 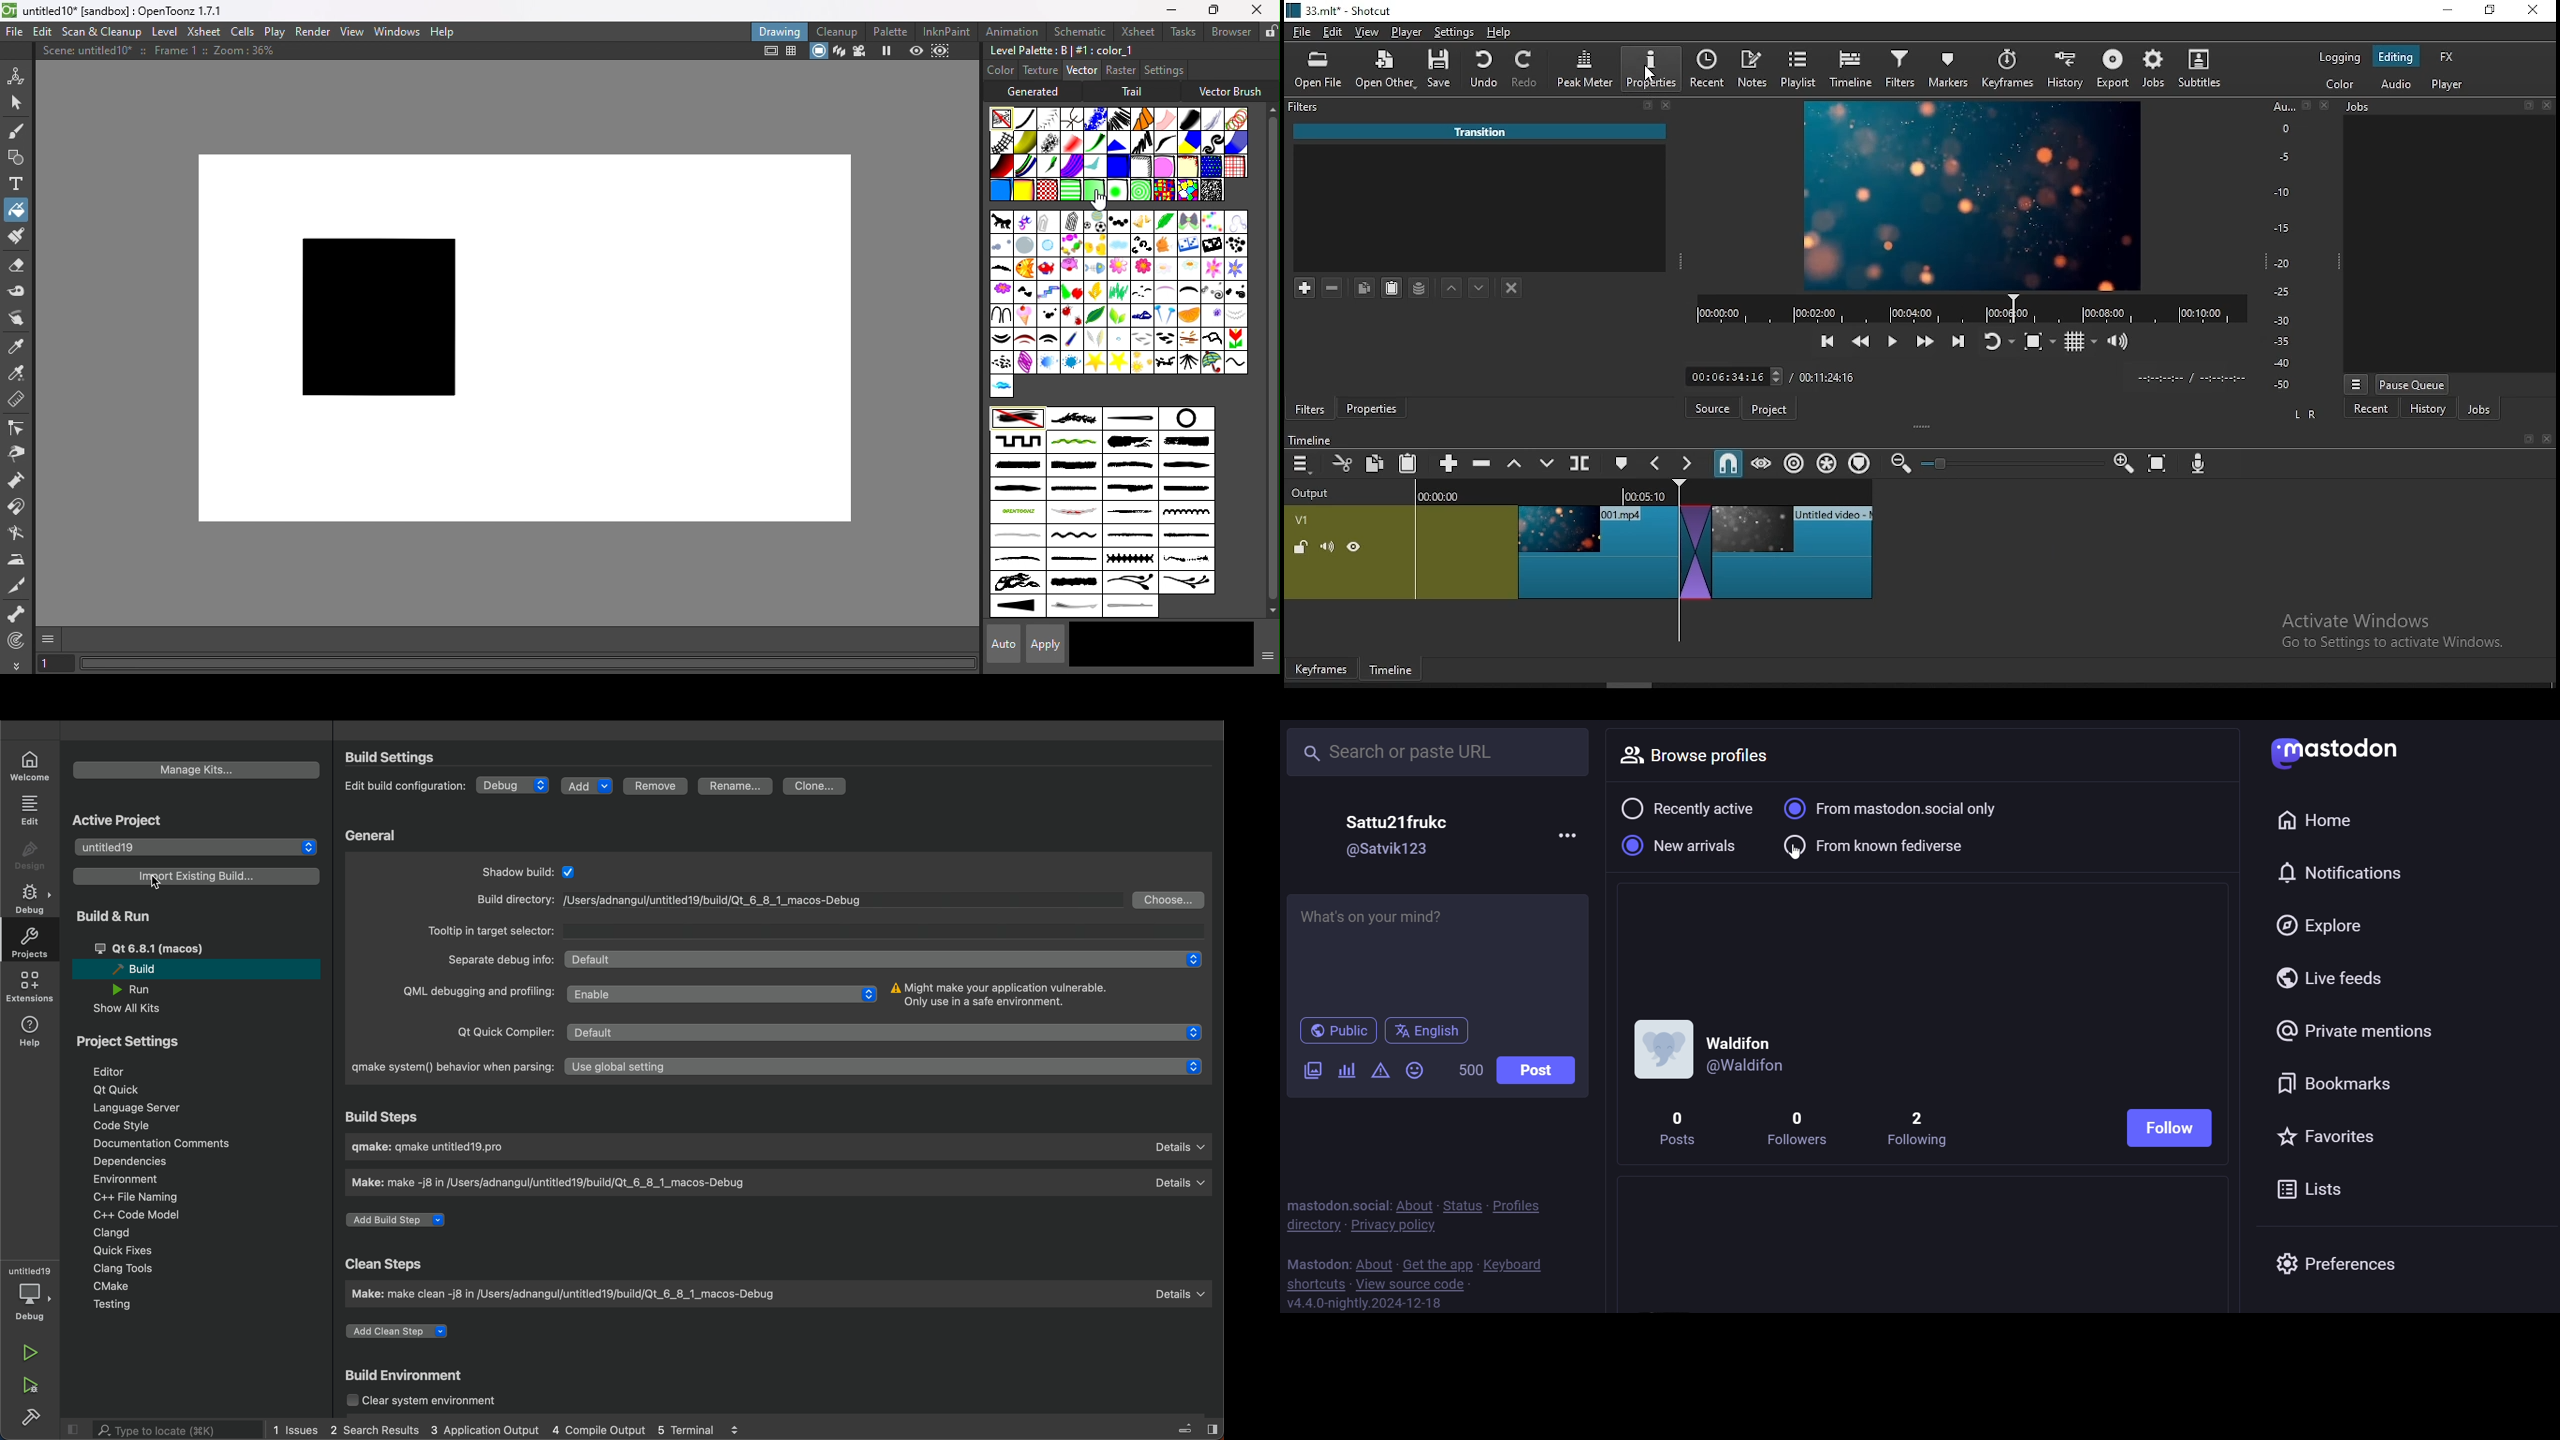 What do you see at coordinates (887, 52) in the screenshot?
I see `Freeze` at bounding box center [887, 52].